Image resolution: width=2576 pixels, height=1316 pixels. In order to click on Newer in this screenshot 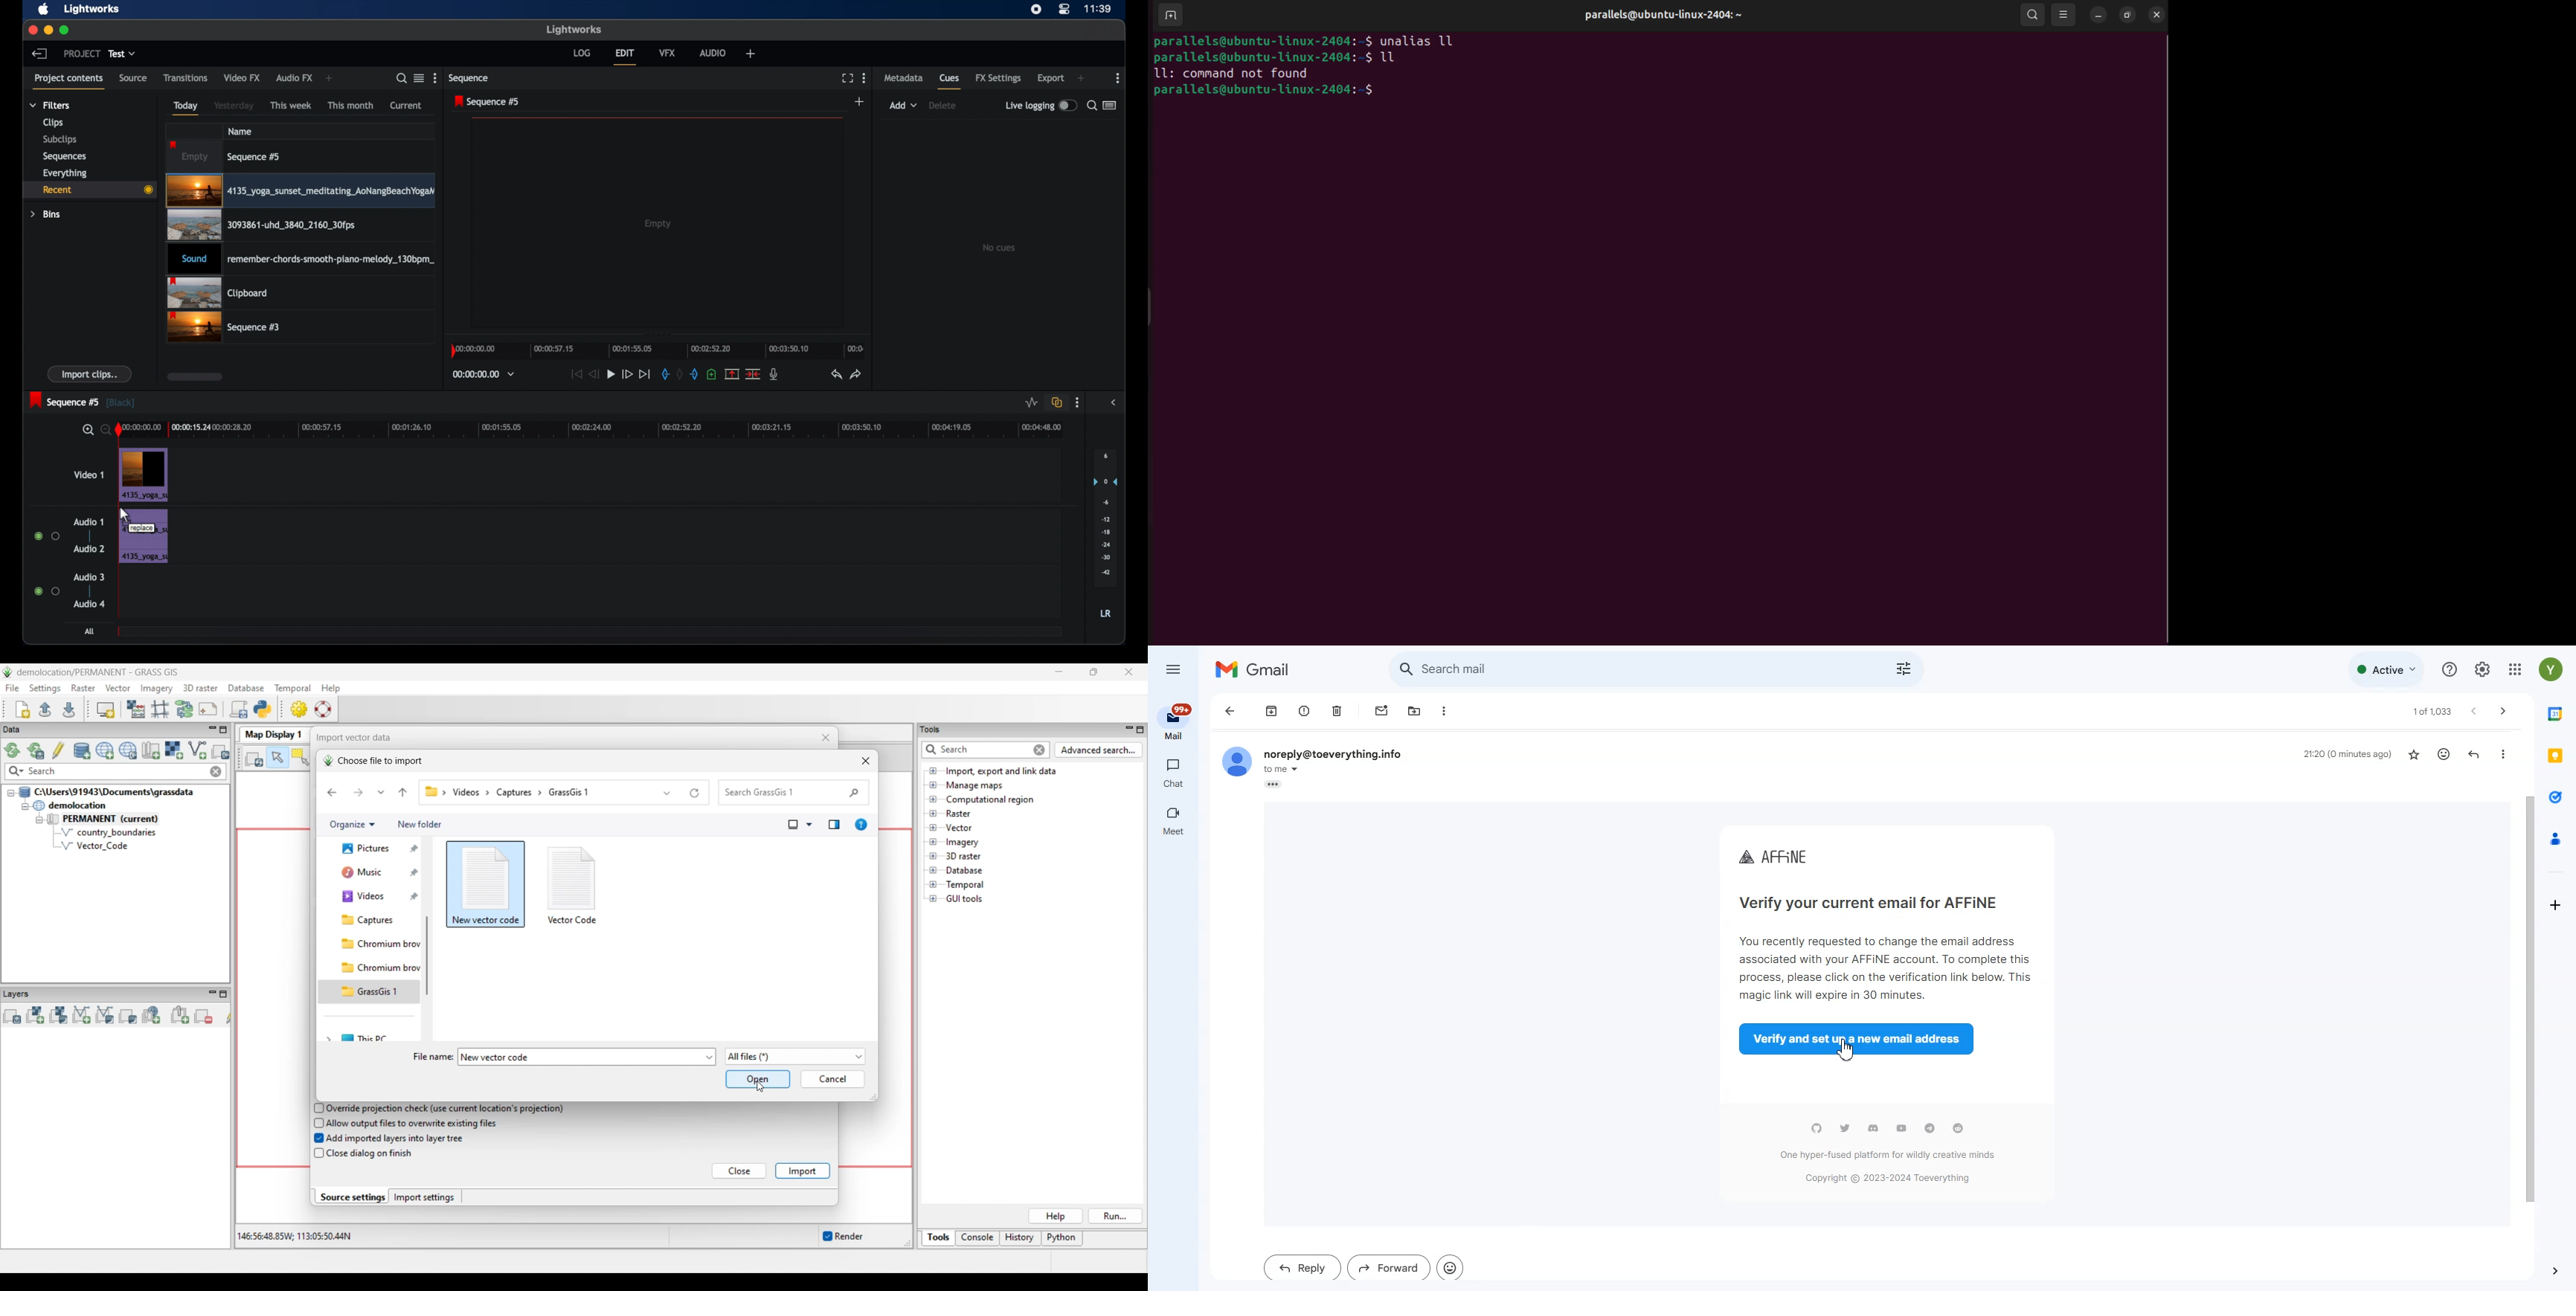, I will do `click(2473, 711)`.